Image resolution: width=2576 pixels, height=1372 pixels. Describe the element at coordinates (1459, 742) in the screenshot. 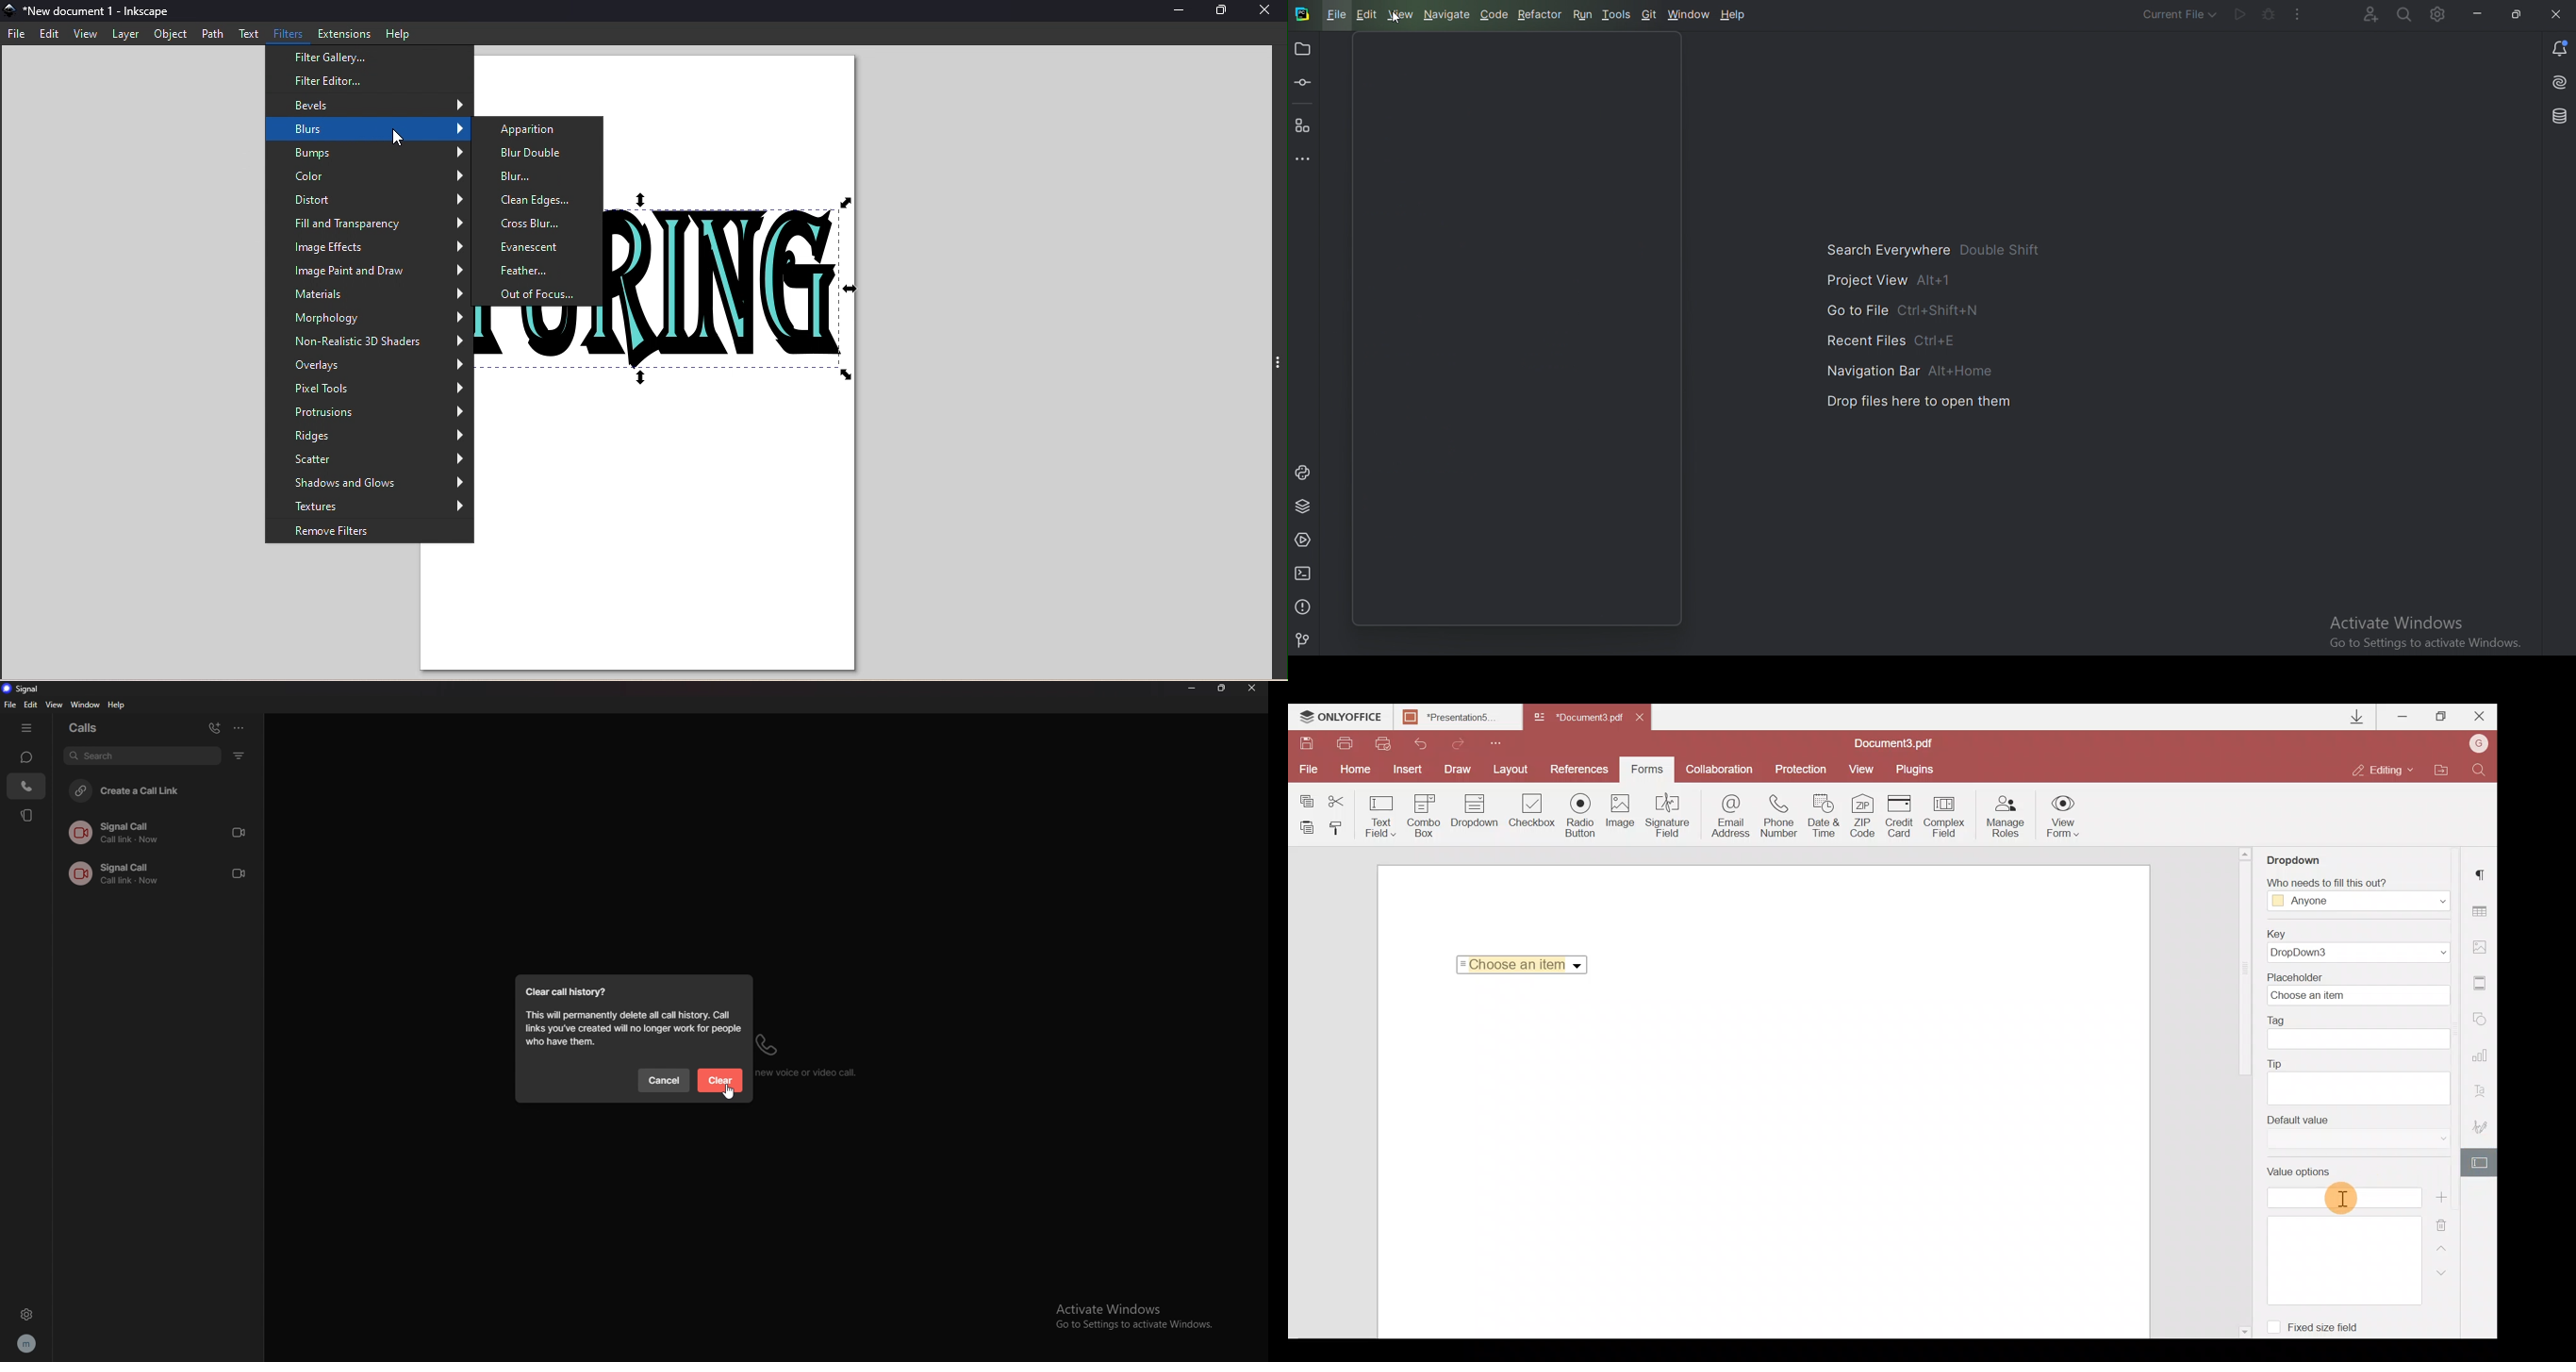

I see `Redo` at that location.